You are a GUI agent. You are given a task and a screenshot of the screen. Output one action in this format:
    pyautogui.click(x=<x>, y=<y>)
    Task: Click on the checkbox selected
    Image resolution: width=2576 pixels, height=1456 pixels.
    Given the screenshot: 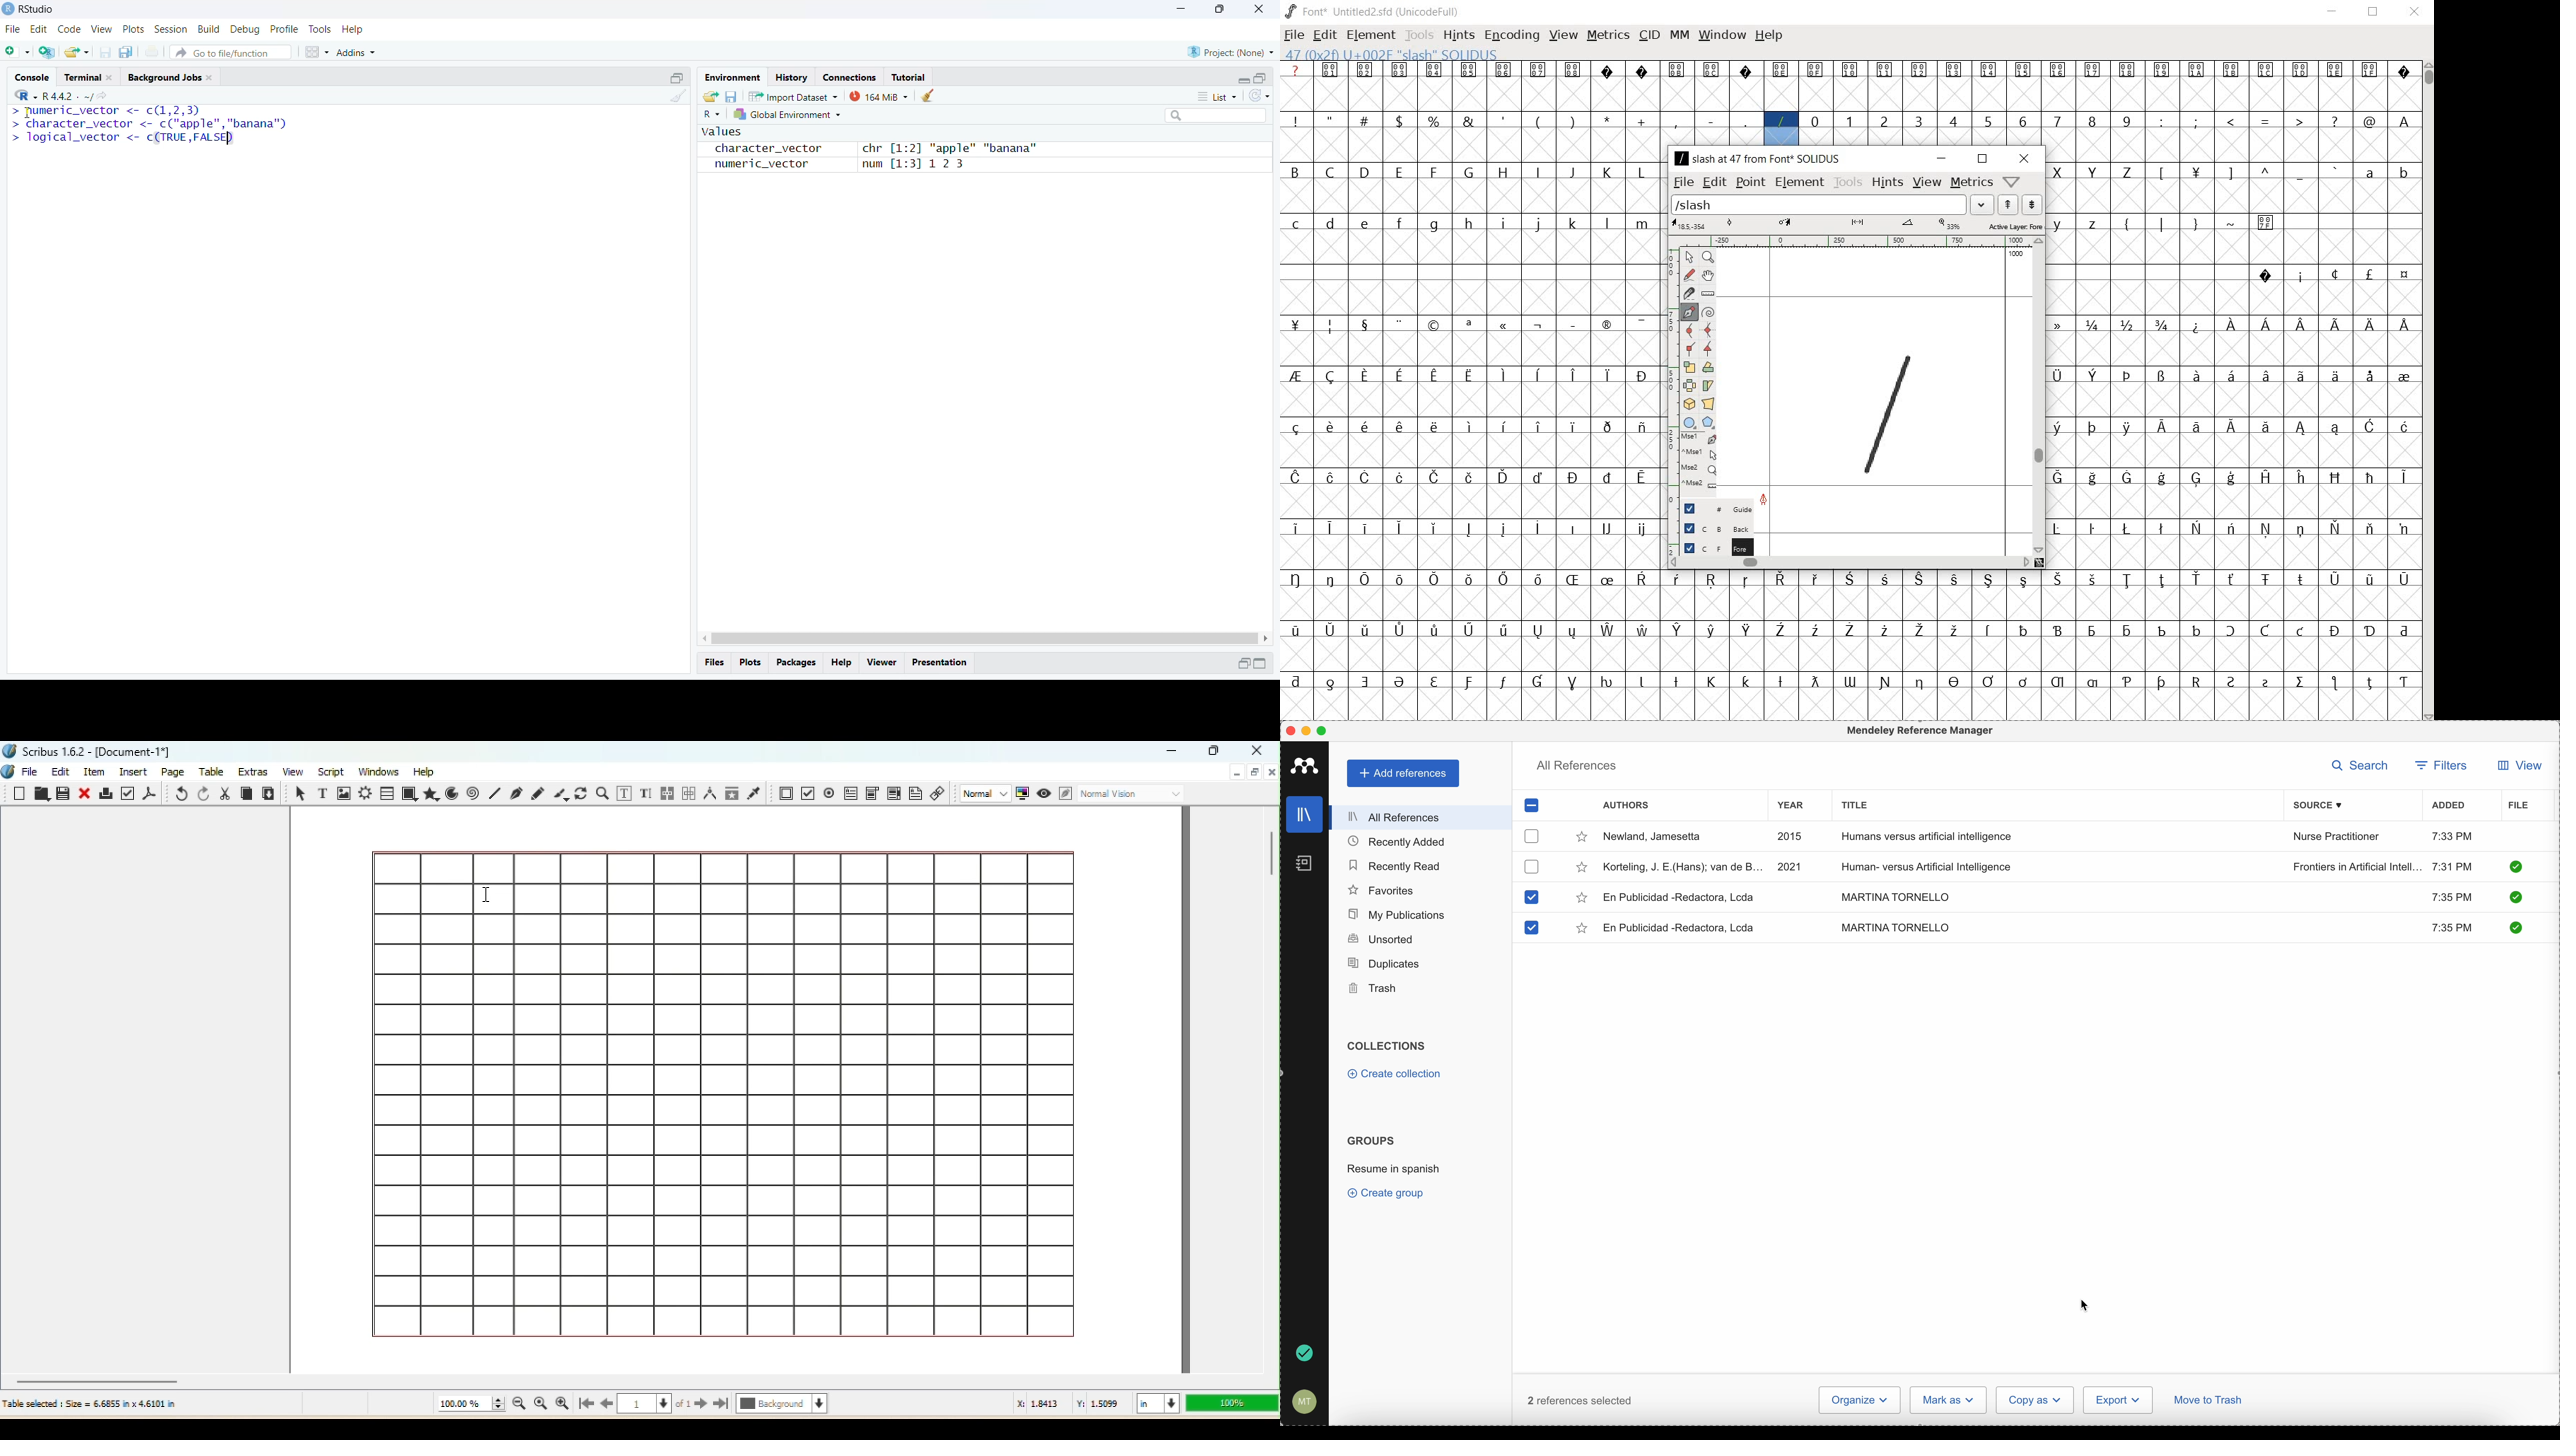 What is the action you would take?
    pyautogui.click(x=1530, y=927)
    